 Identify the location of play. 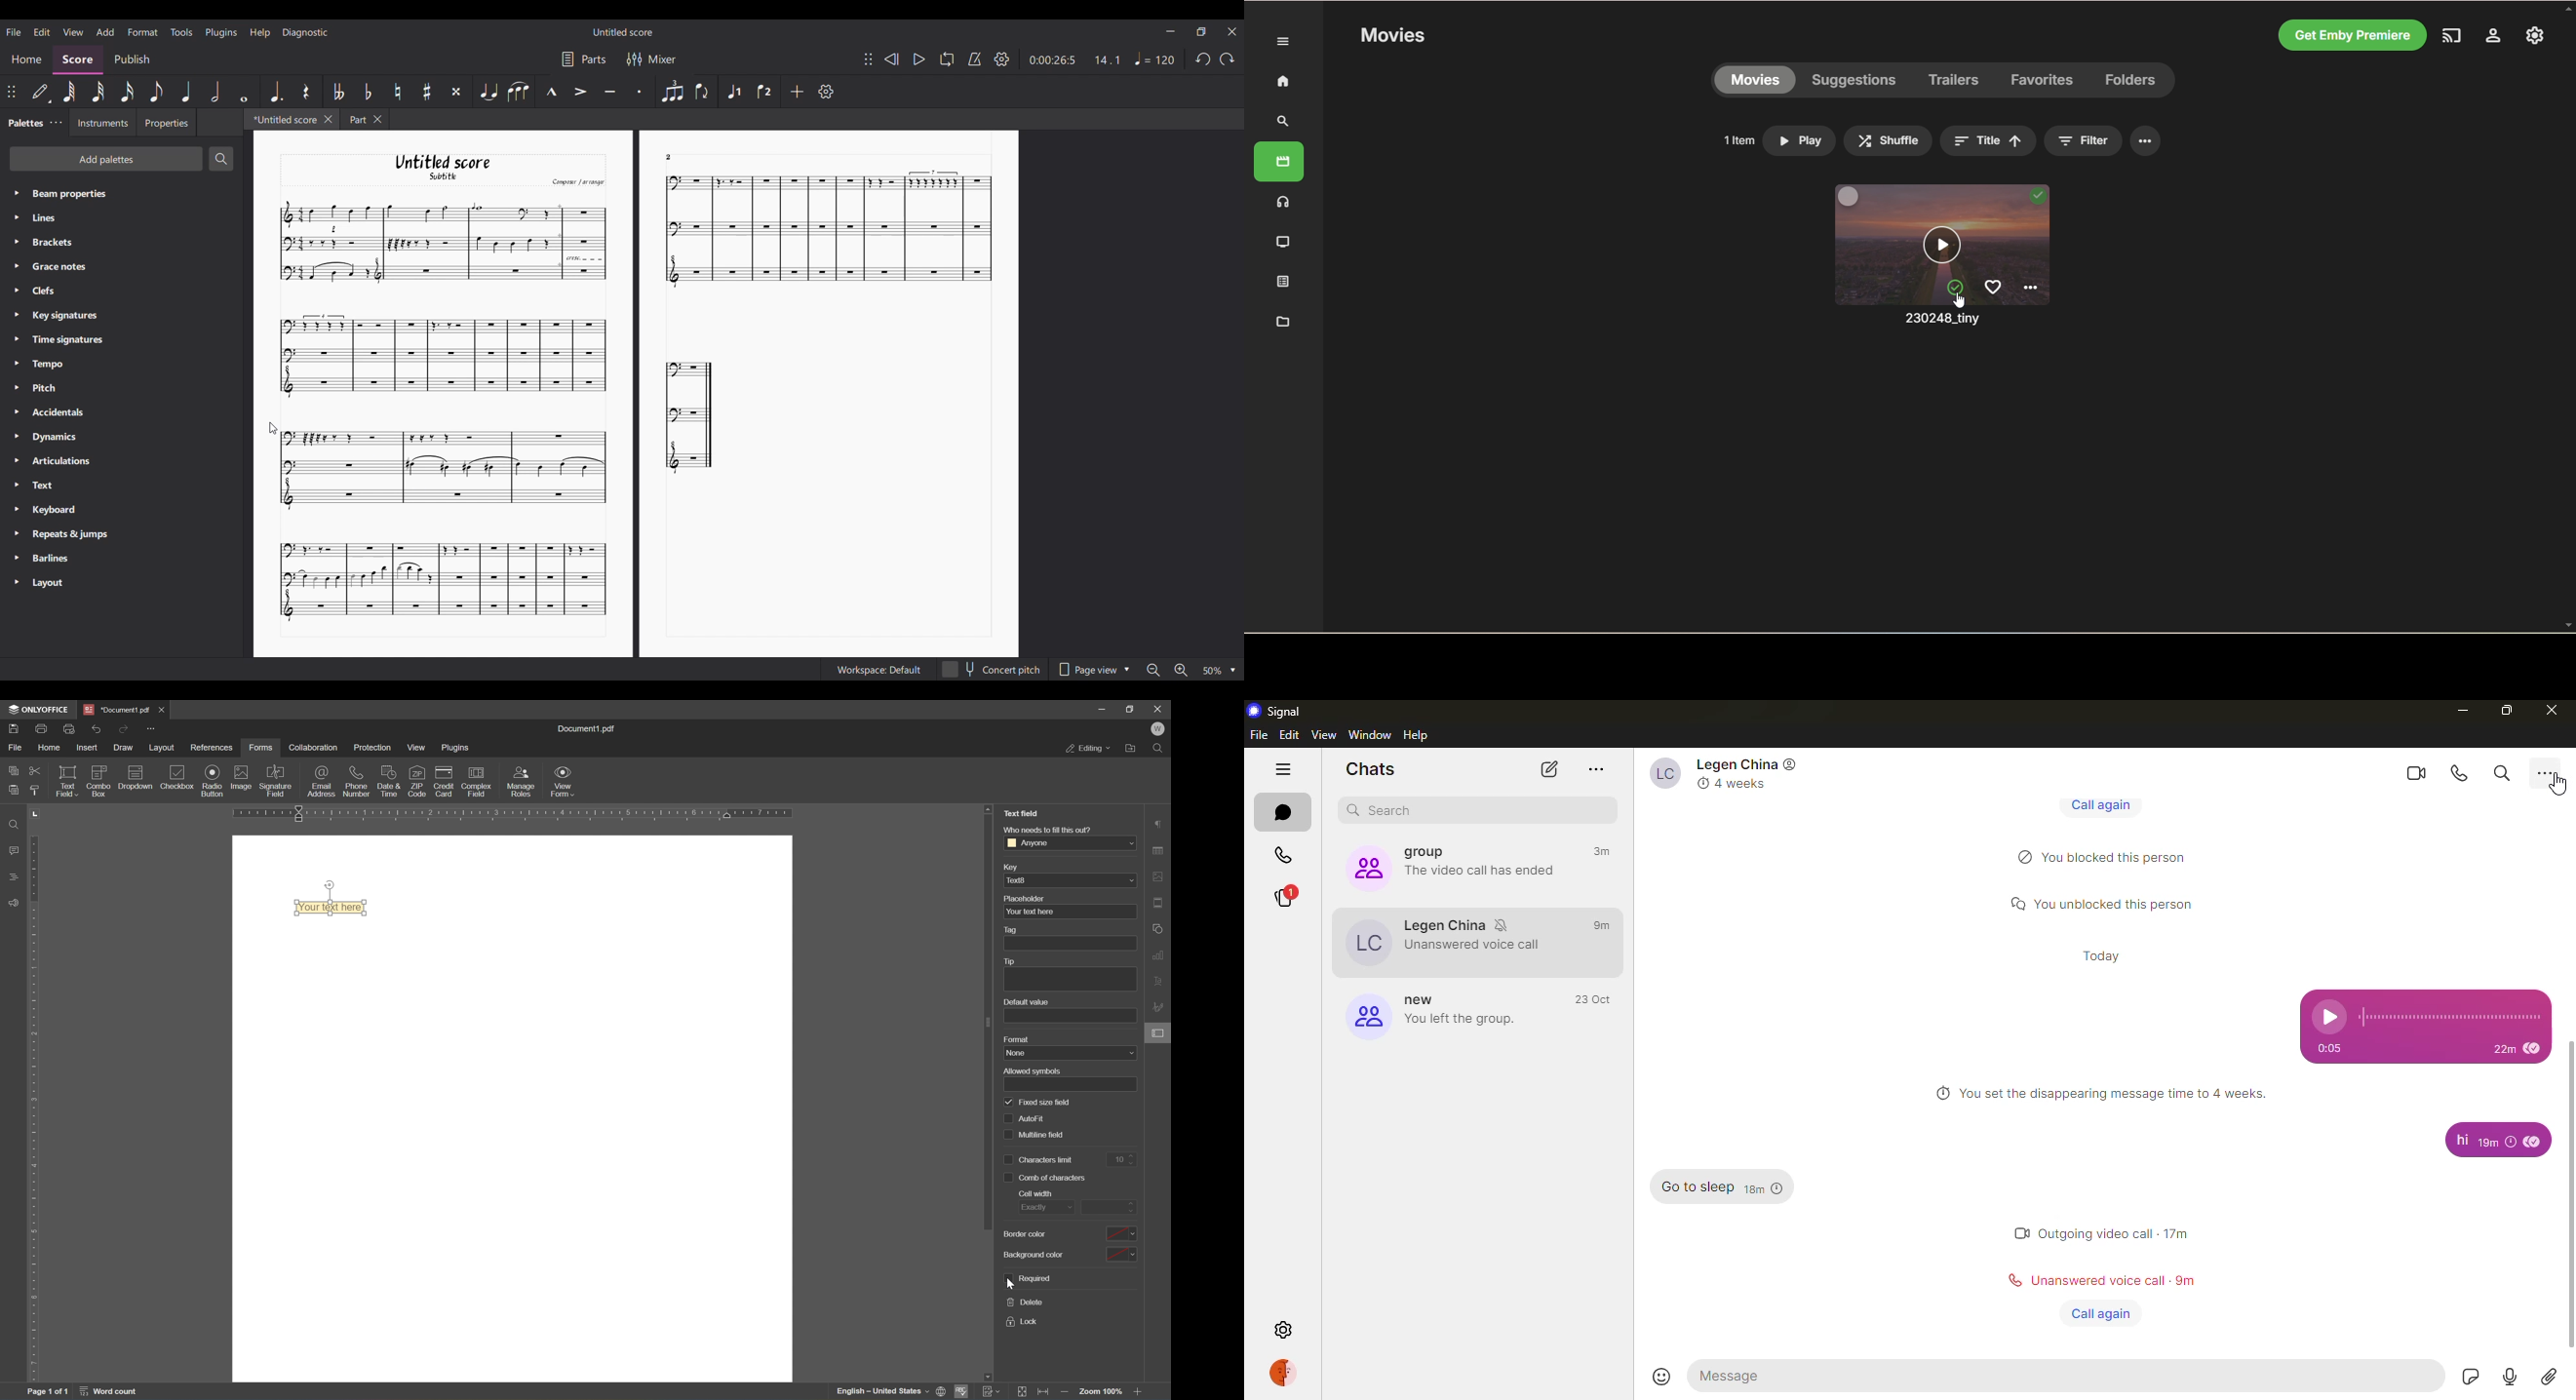
(1944, 246).